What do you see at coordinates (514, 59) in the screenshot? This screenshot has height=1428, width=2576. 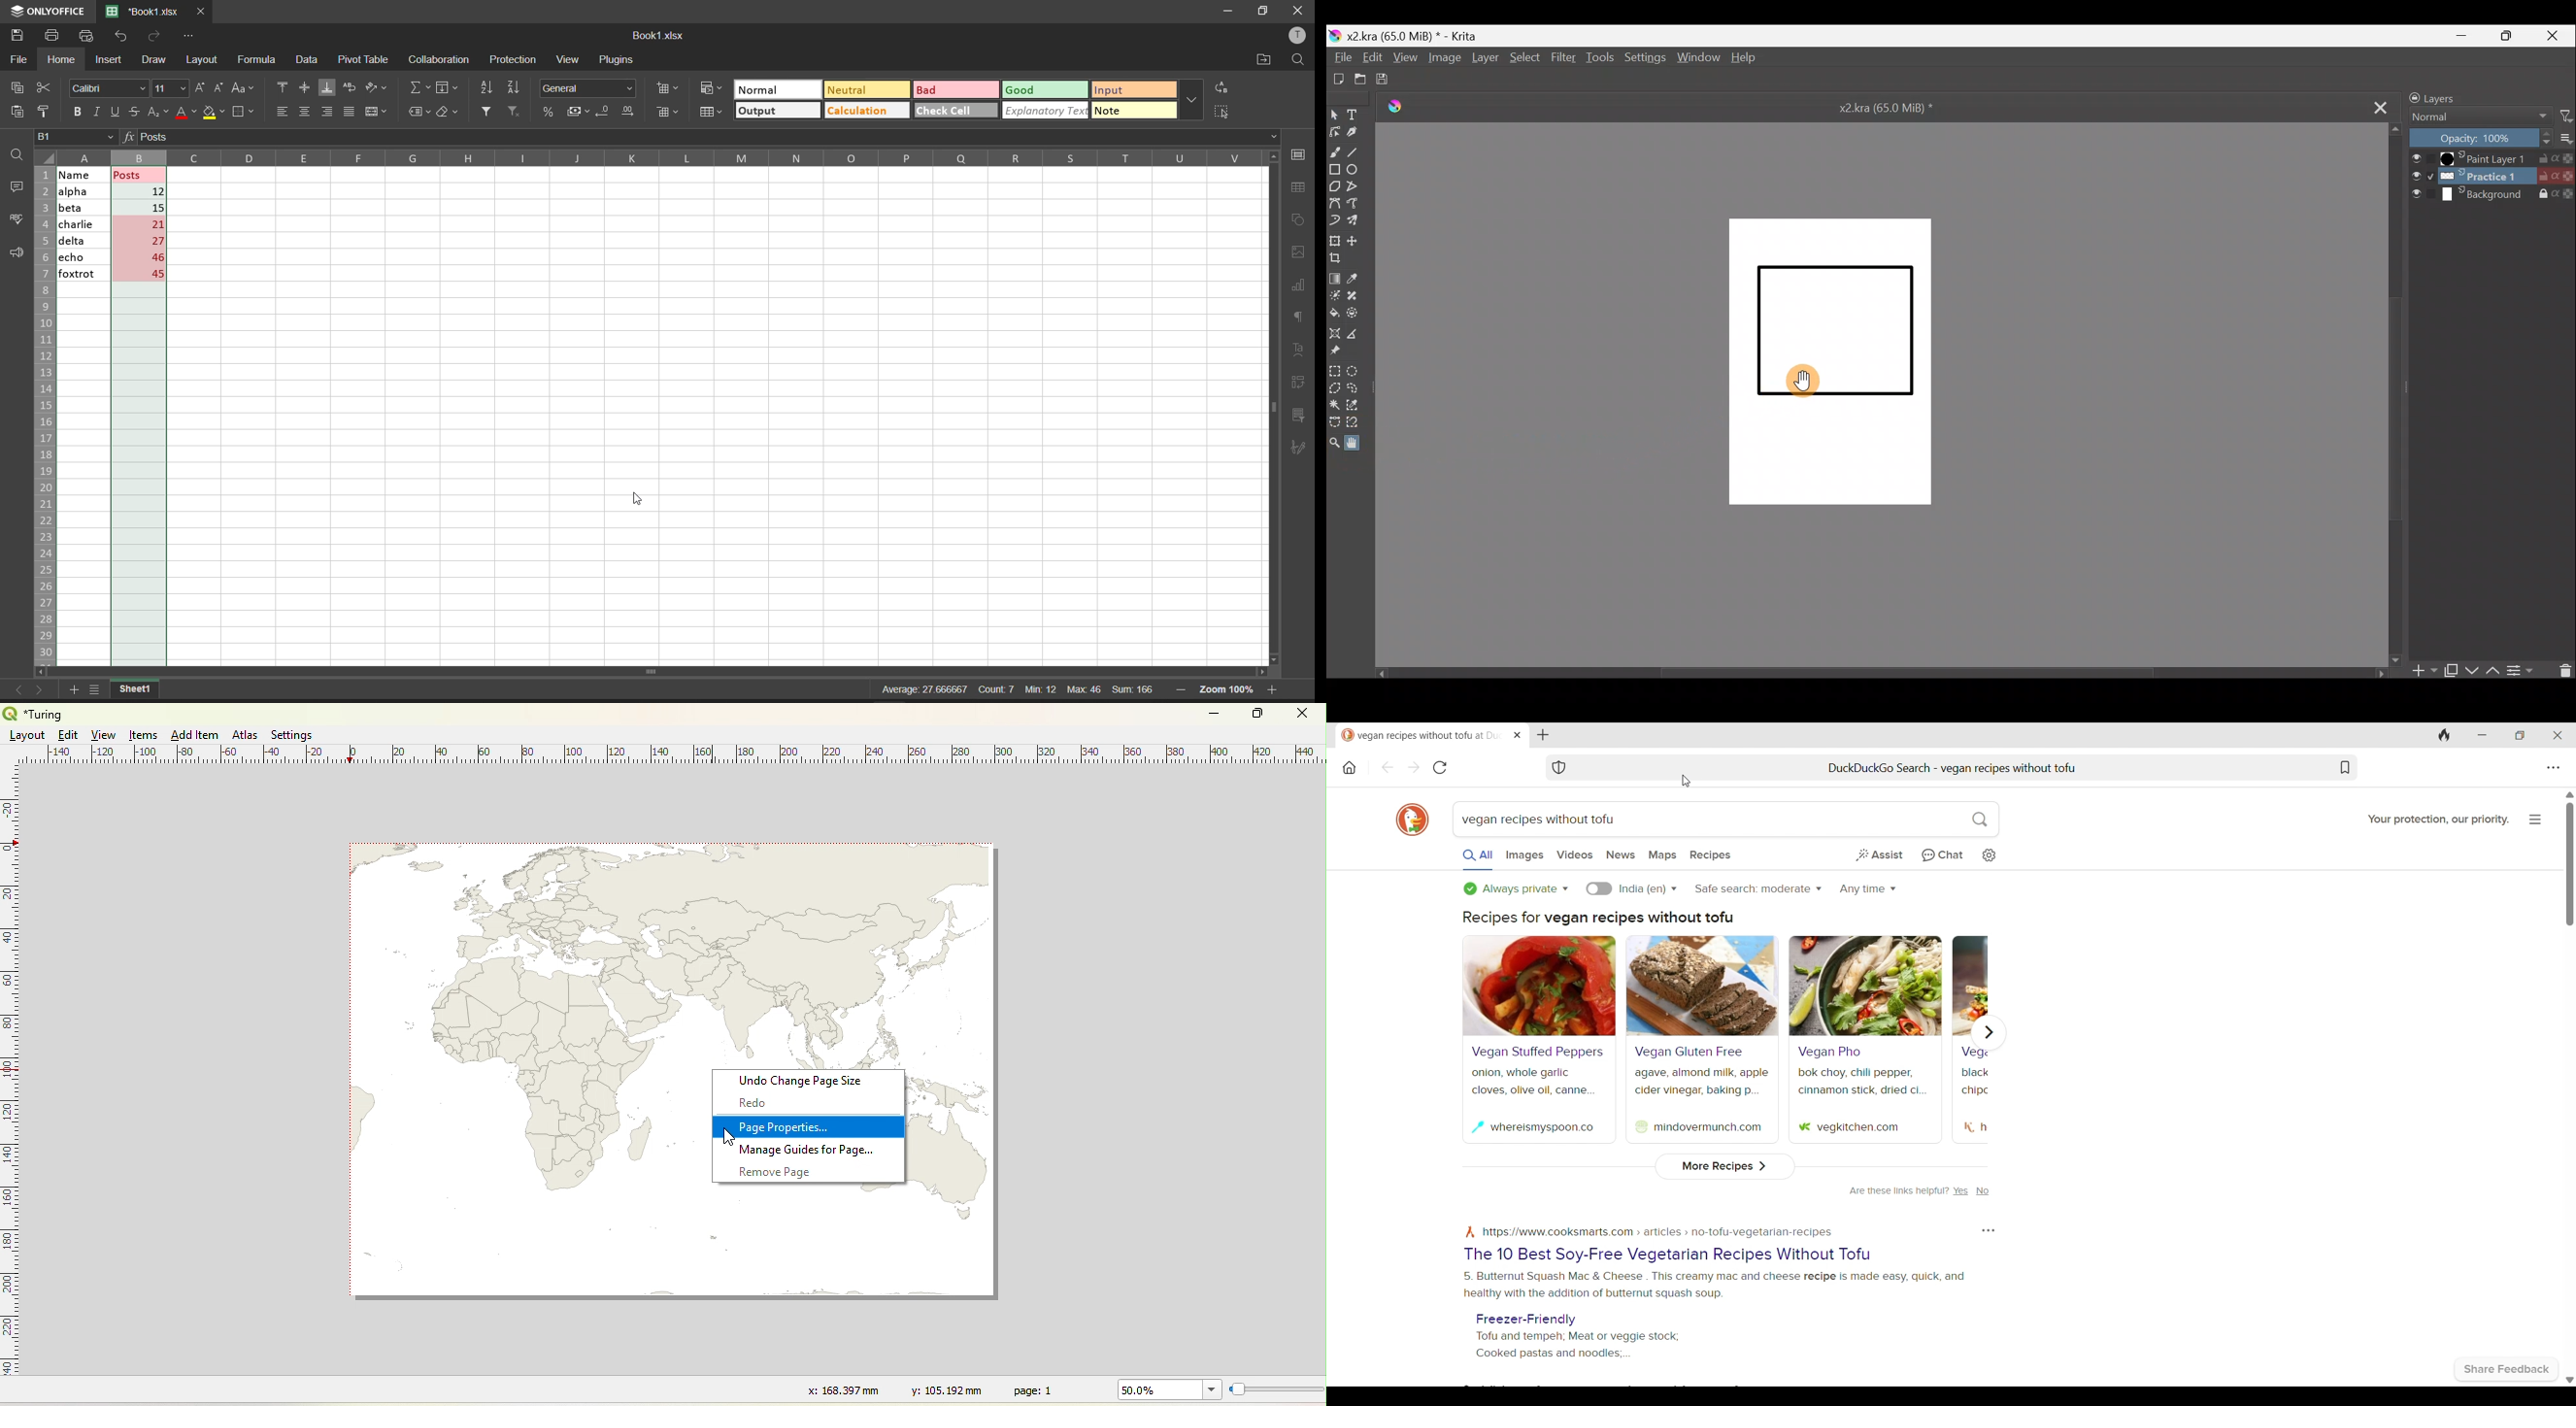 I see `protection` at bounding box center [514, 59].